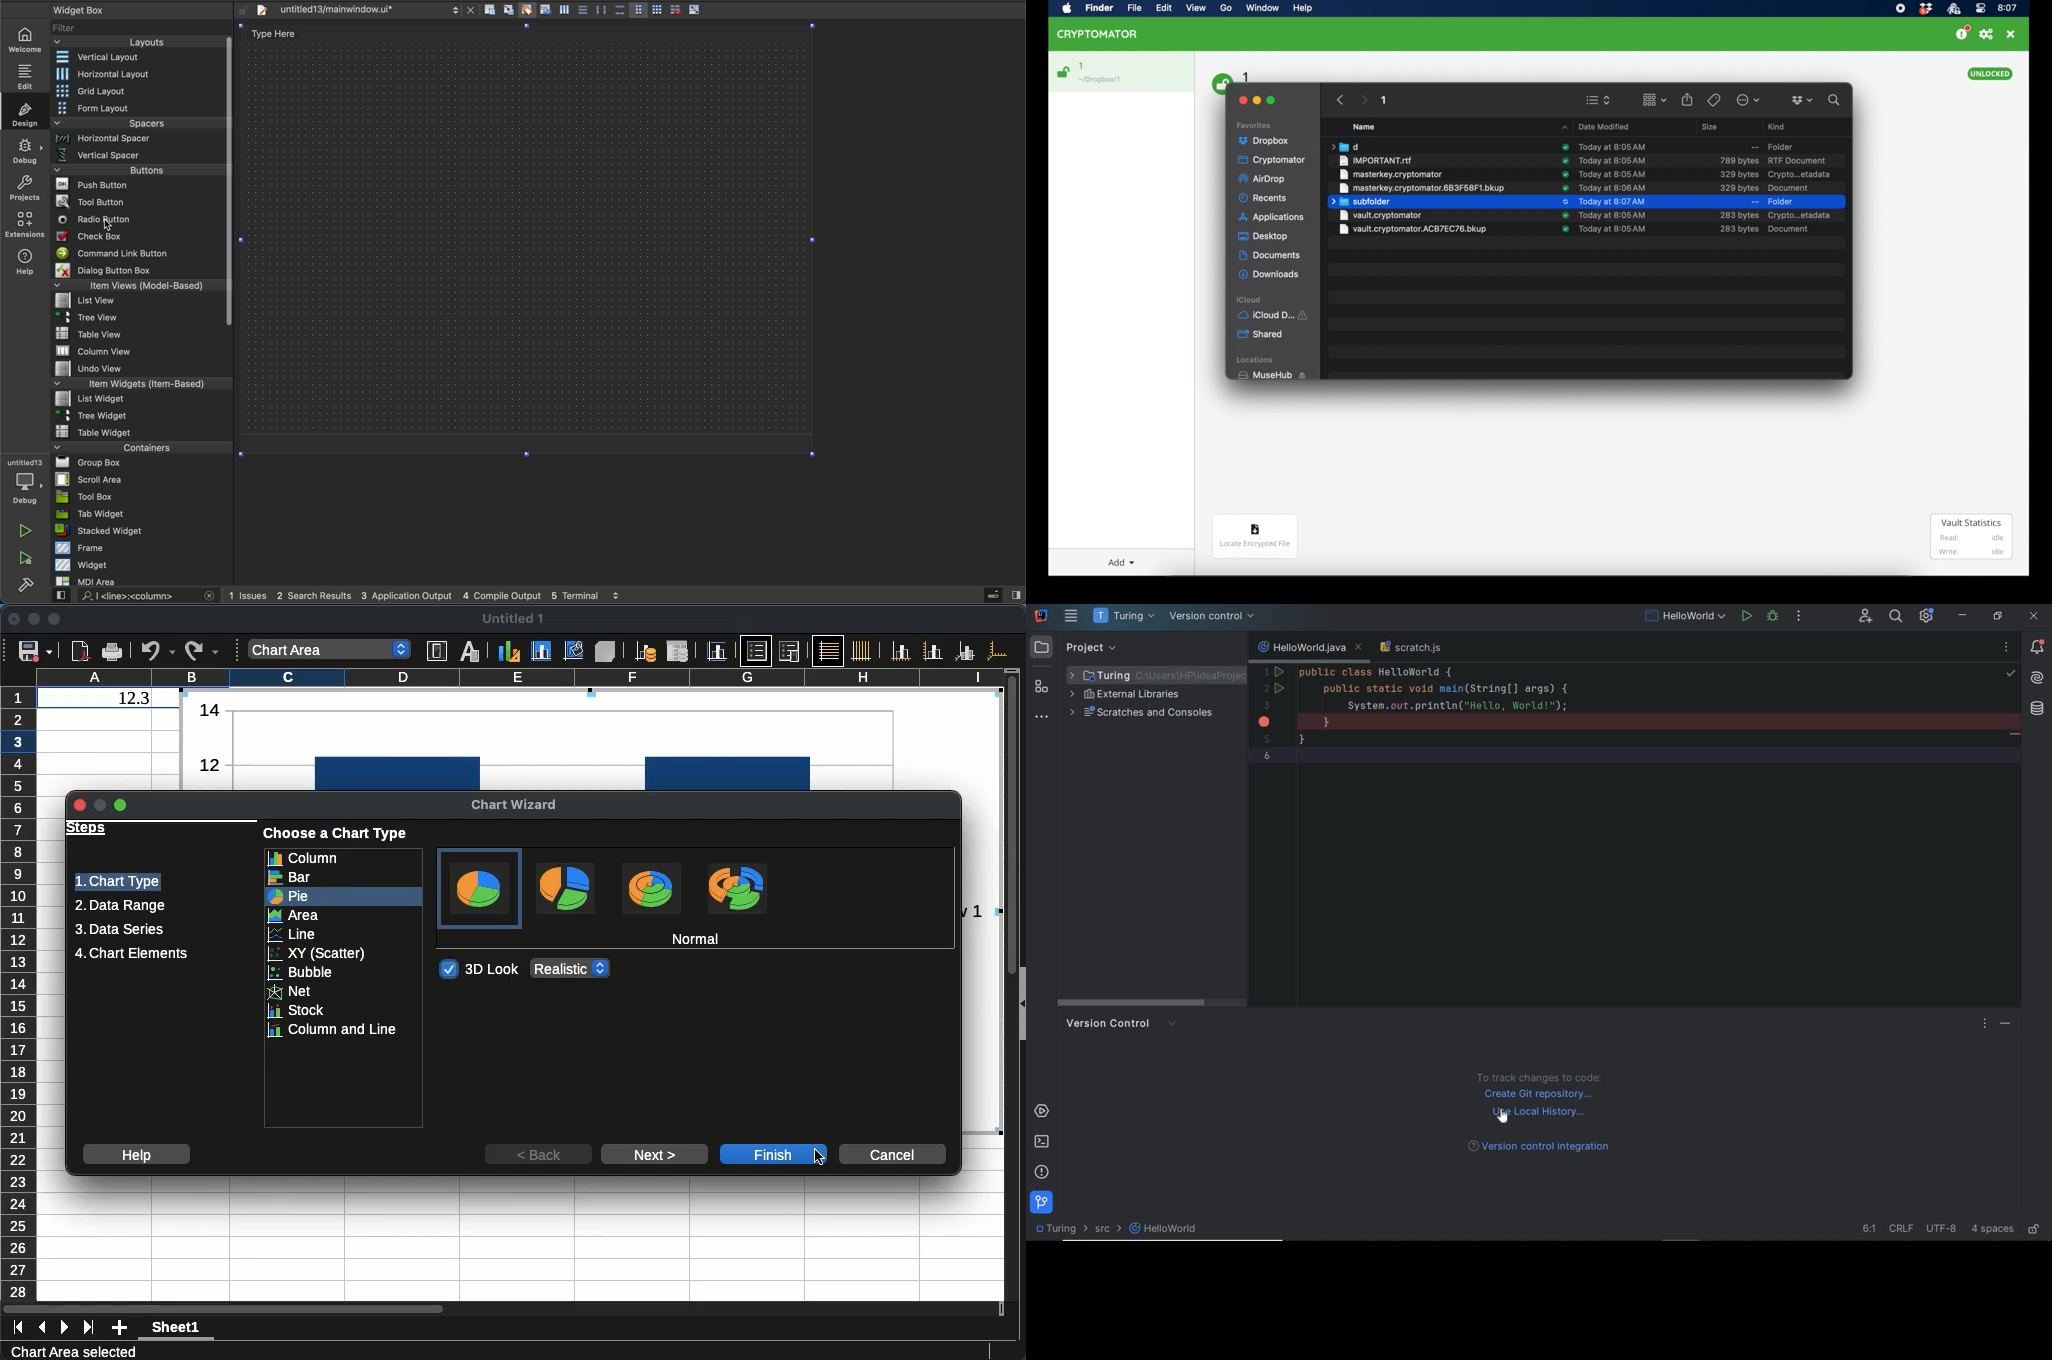  I want to click on line separator, so click(1904, 1228).